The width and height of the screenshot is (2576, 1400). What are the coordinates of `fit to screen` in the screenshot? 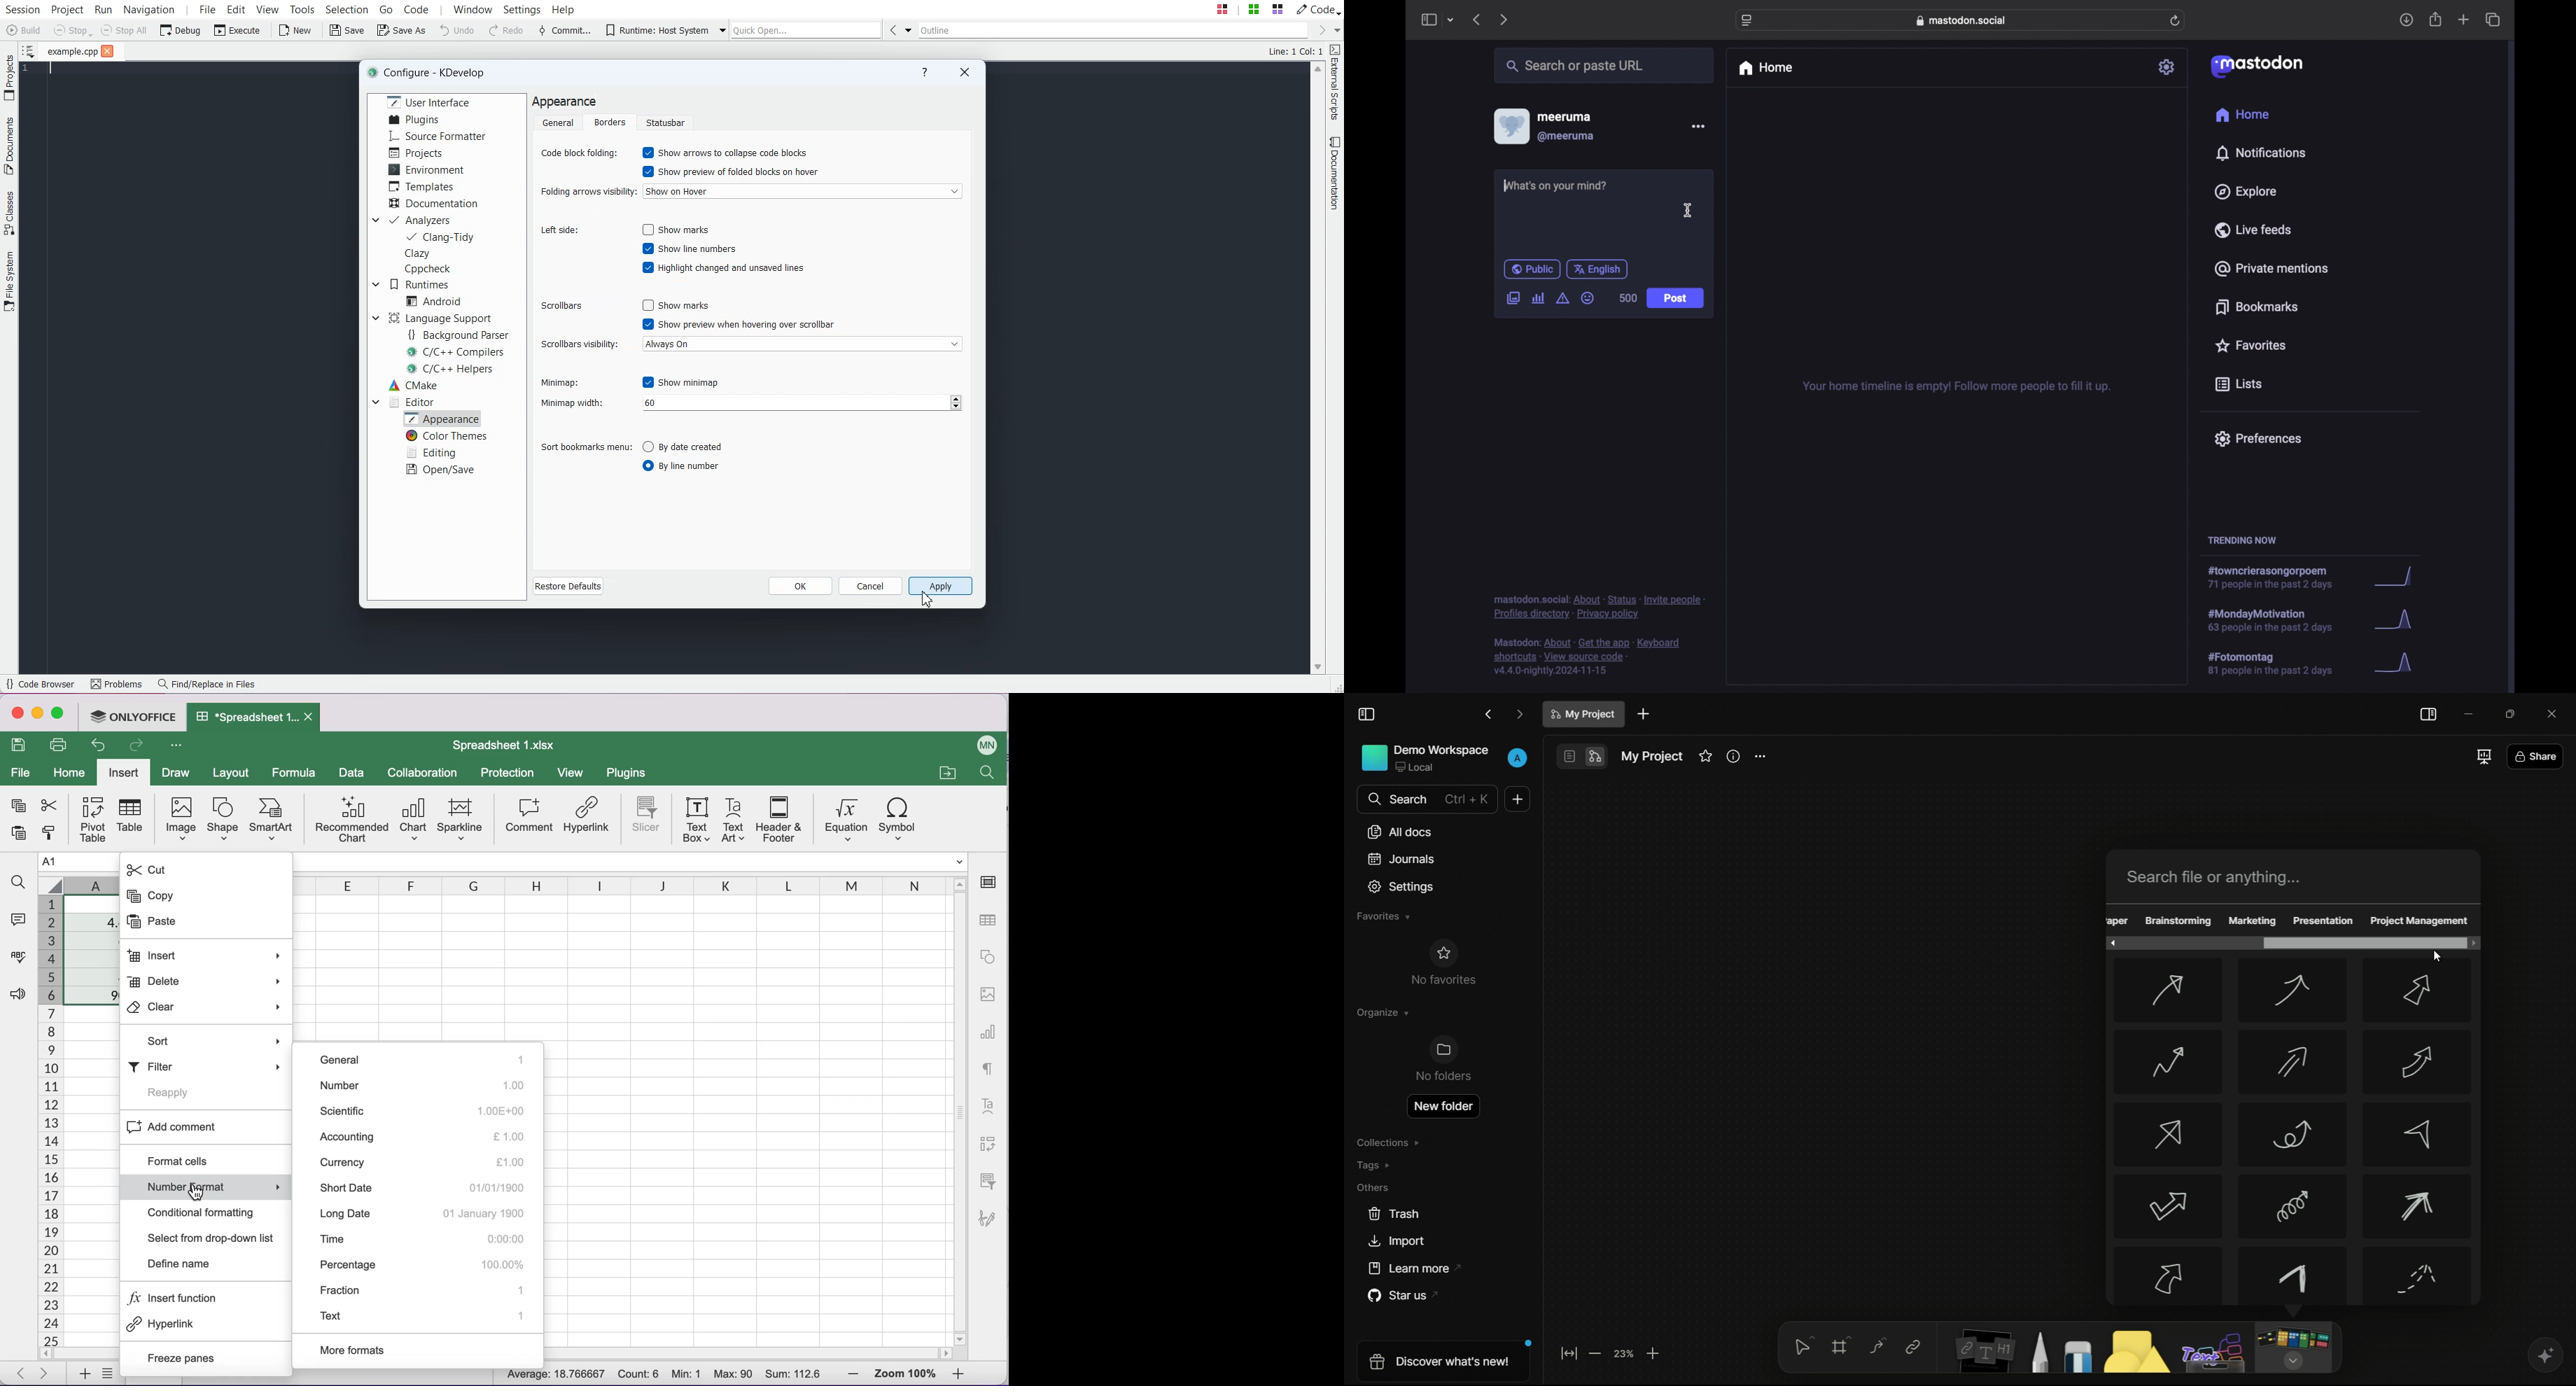 It's located at (1569, 1353).